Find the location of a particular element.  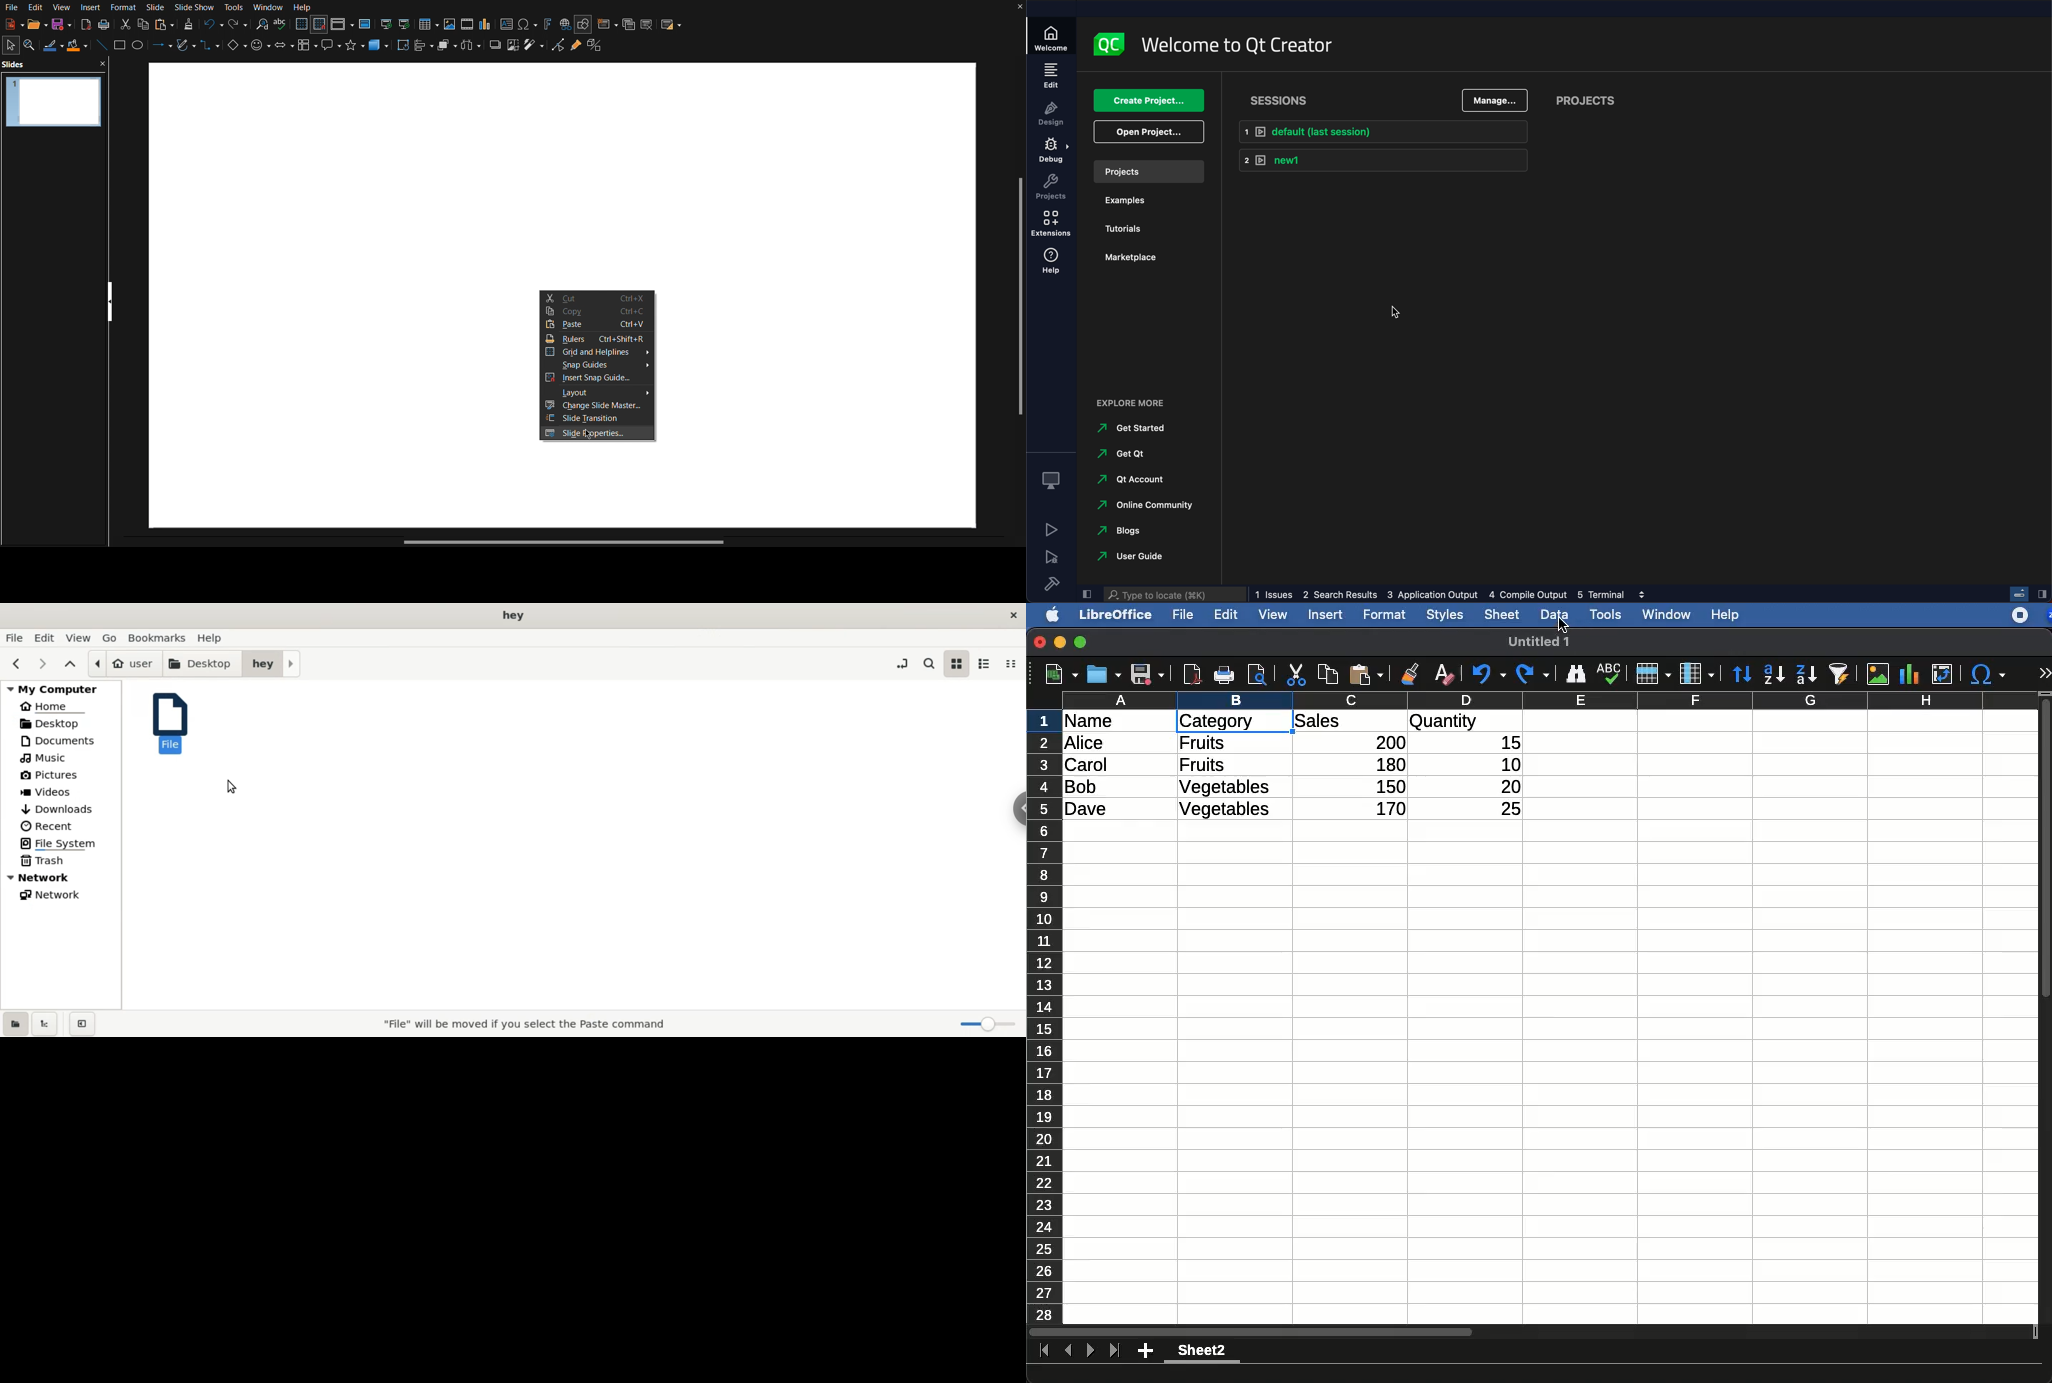

Vegetables is located at coordinates (1226, 788).